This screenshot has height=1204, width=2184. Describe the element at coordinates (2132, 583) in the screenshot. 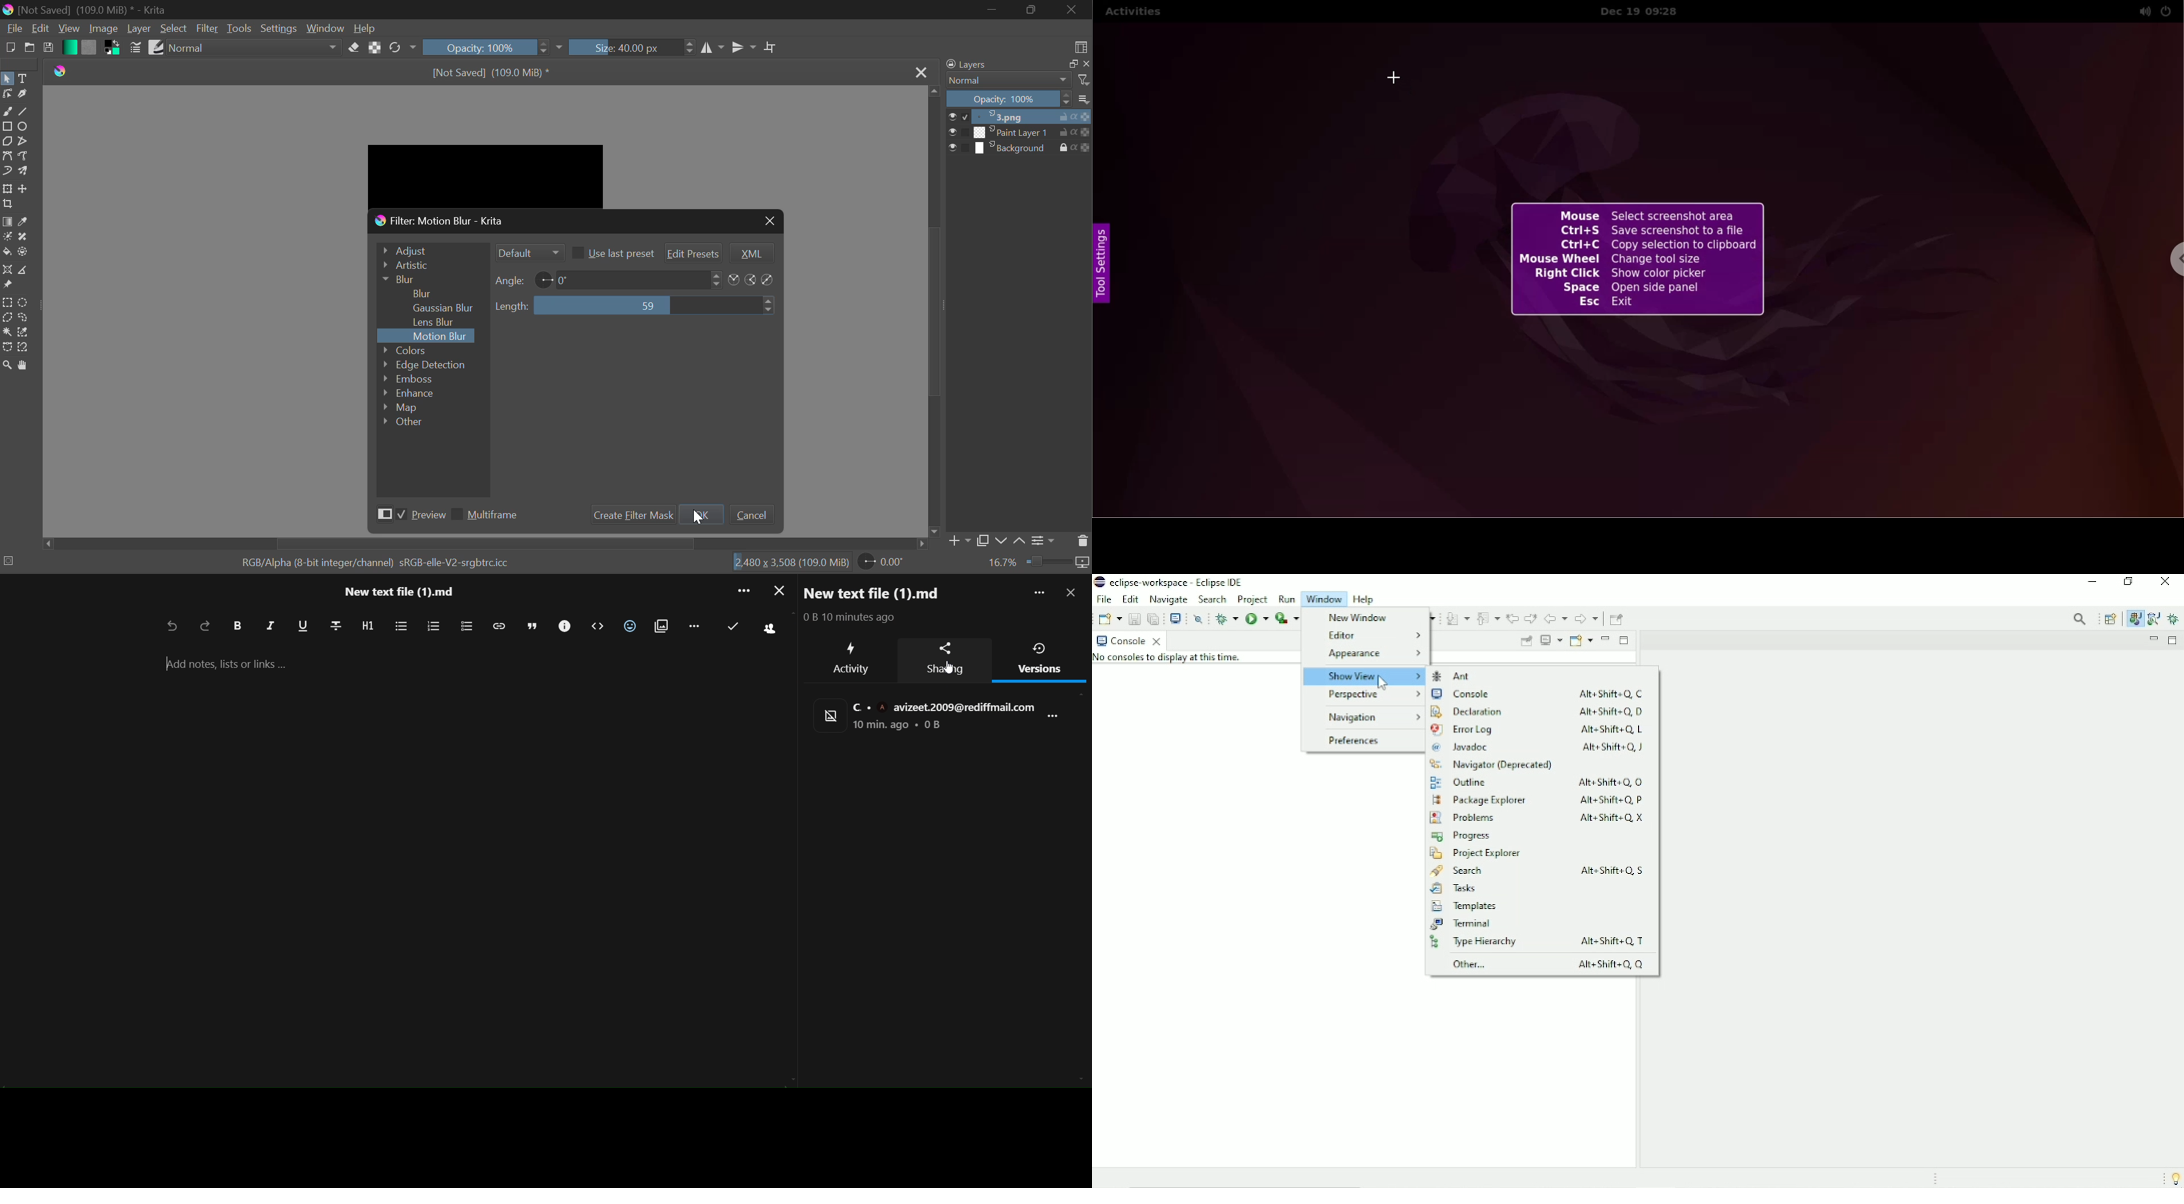

I see `Restore` at that location.